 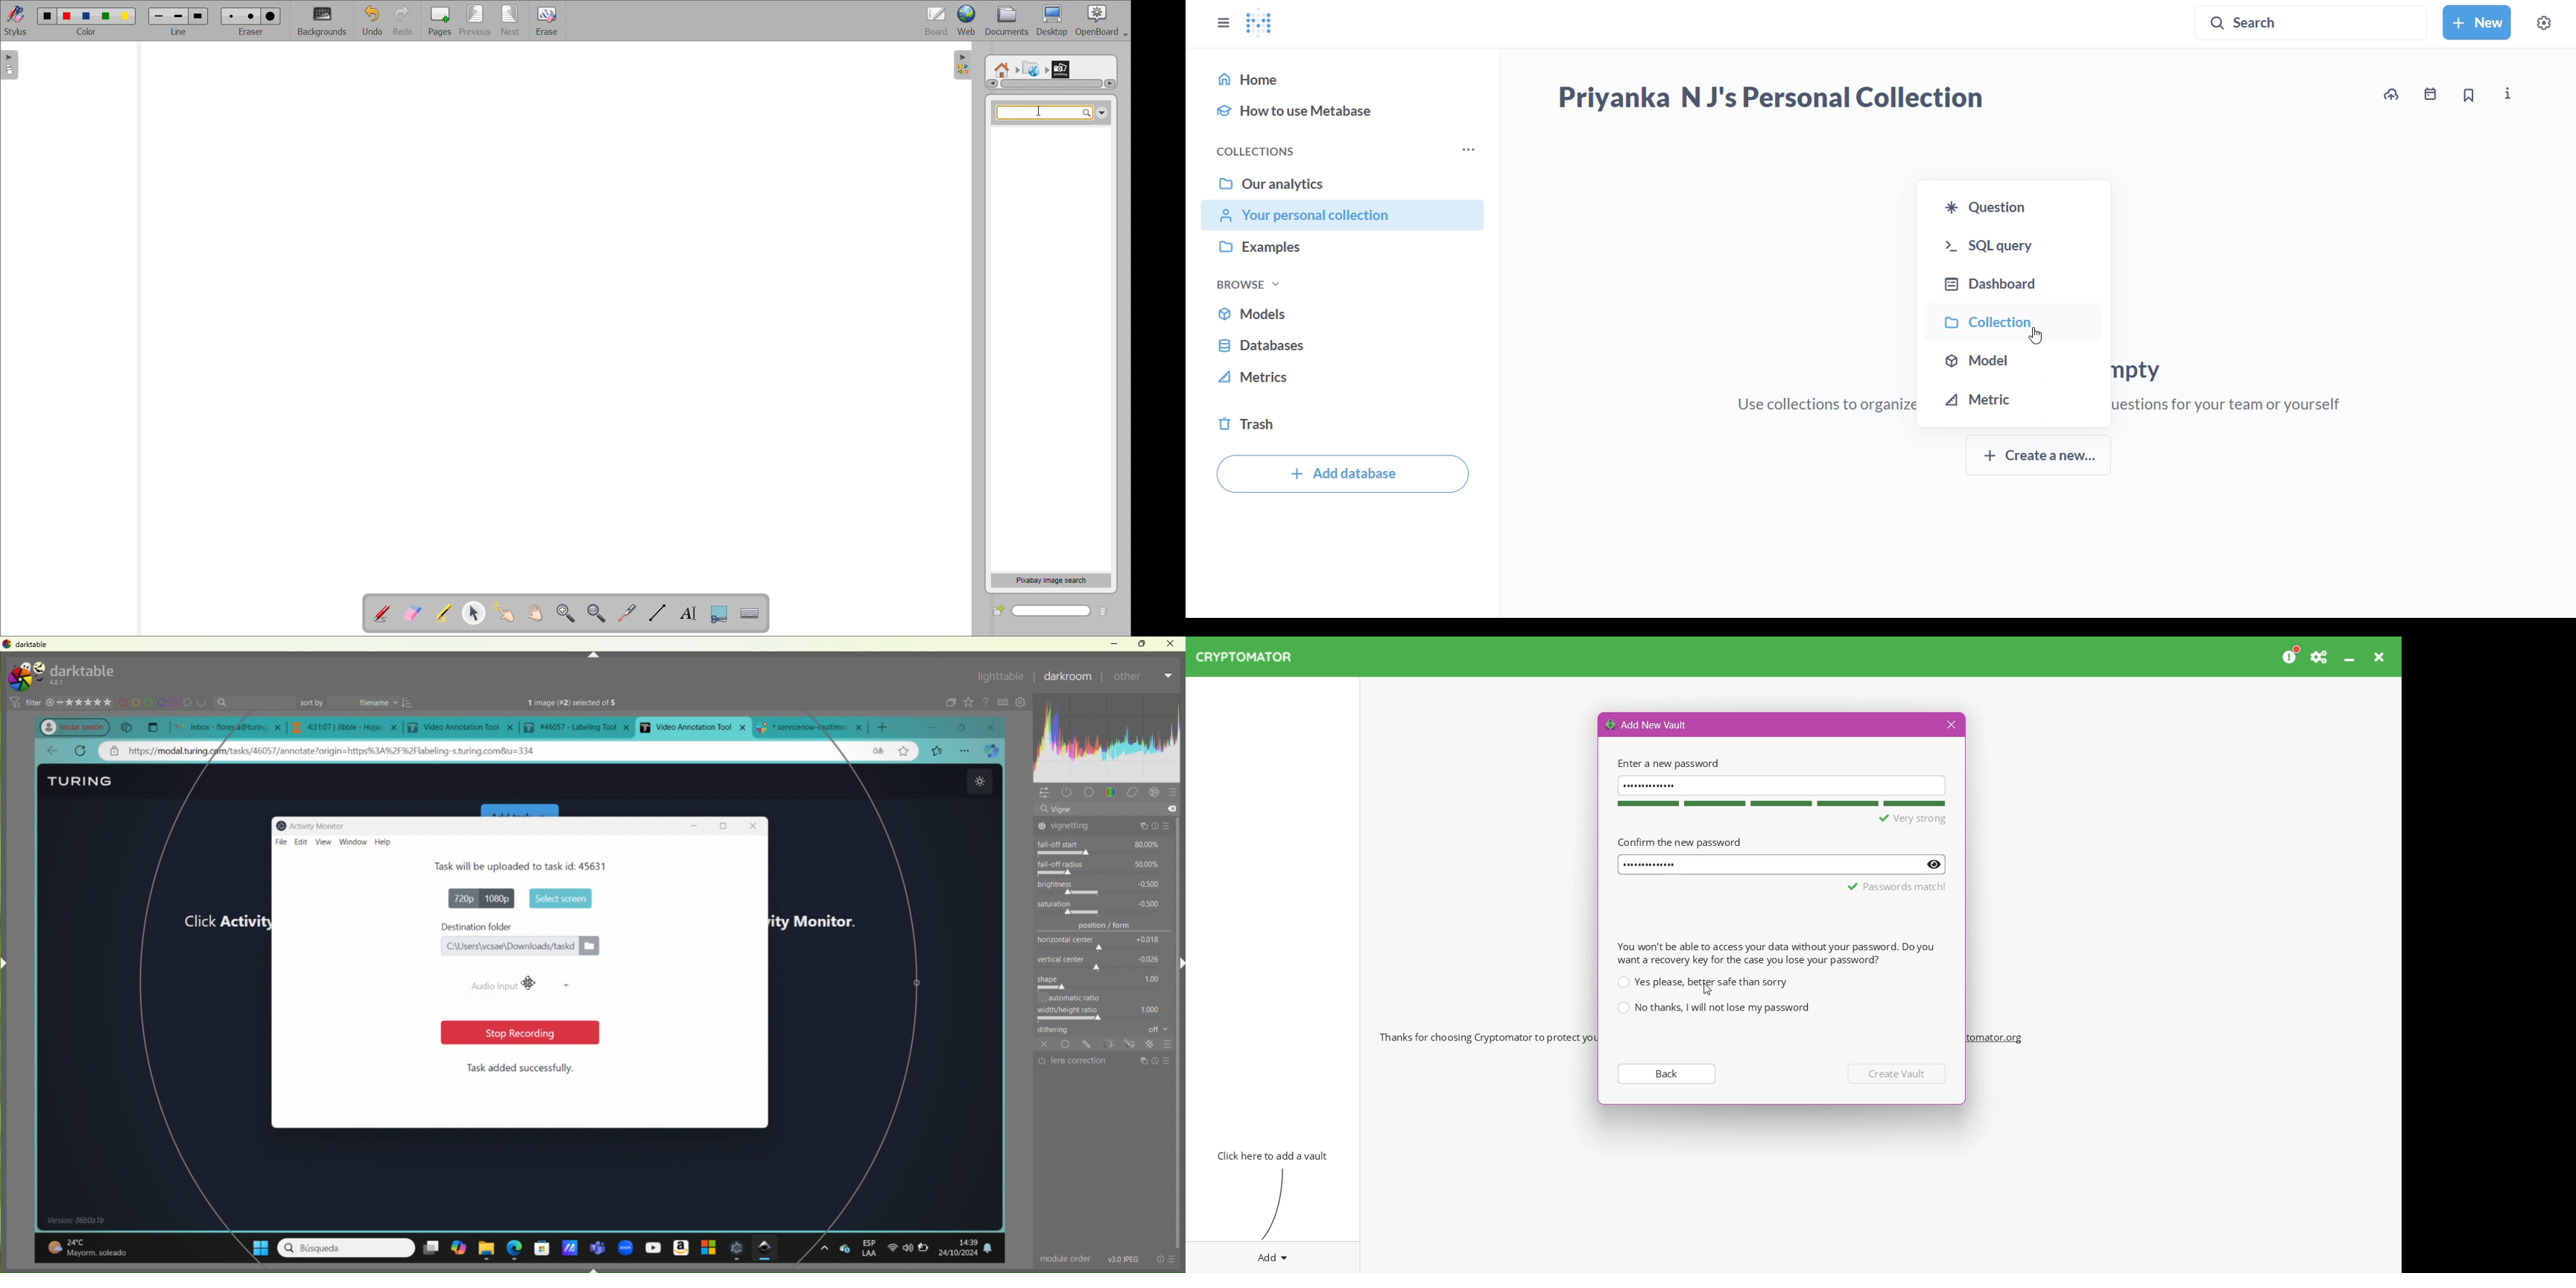 I want to click on Close, so click(x=2381, y=657).